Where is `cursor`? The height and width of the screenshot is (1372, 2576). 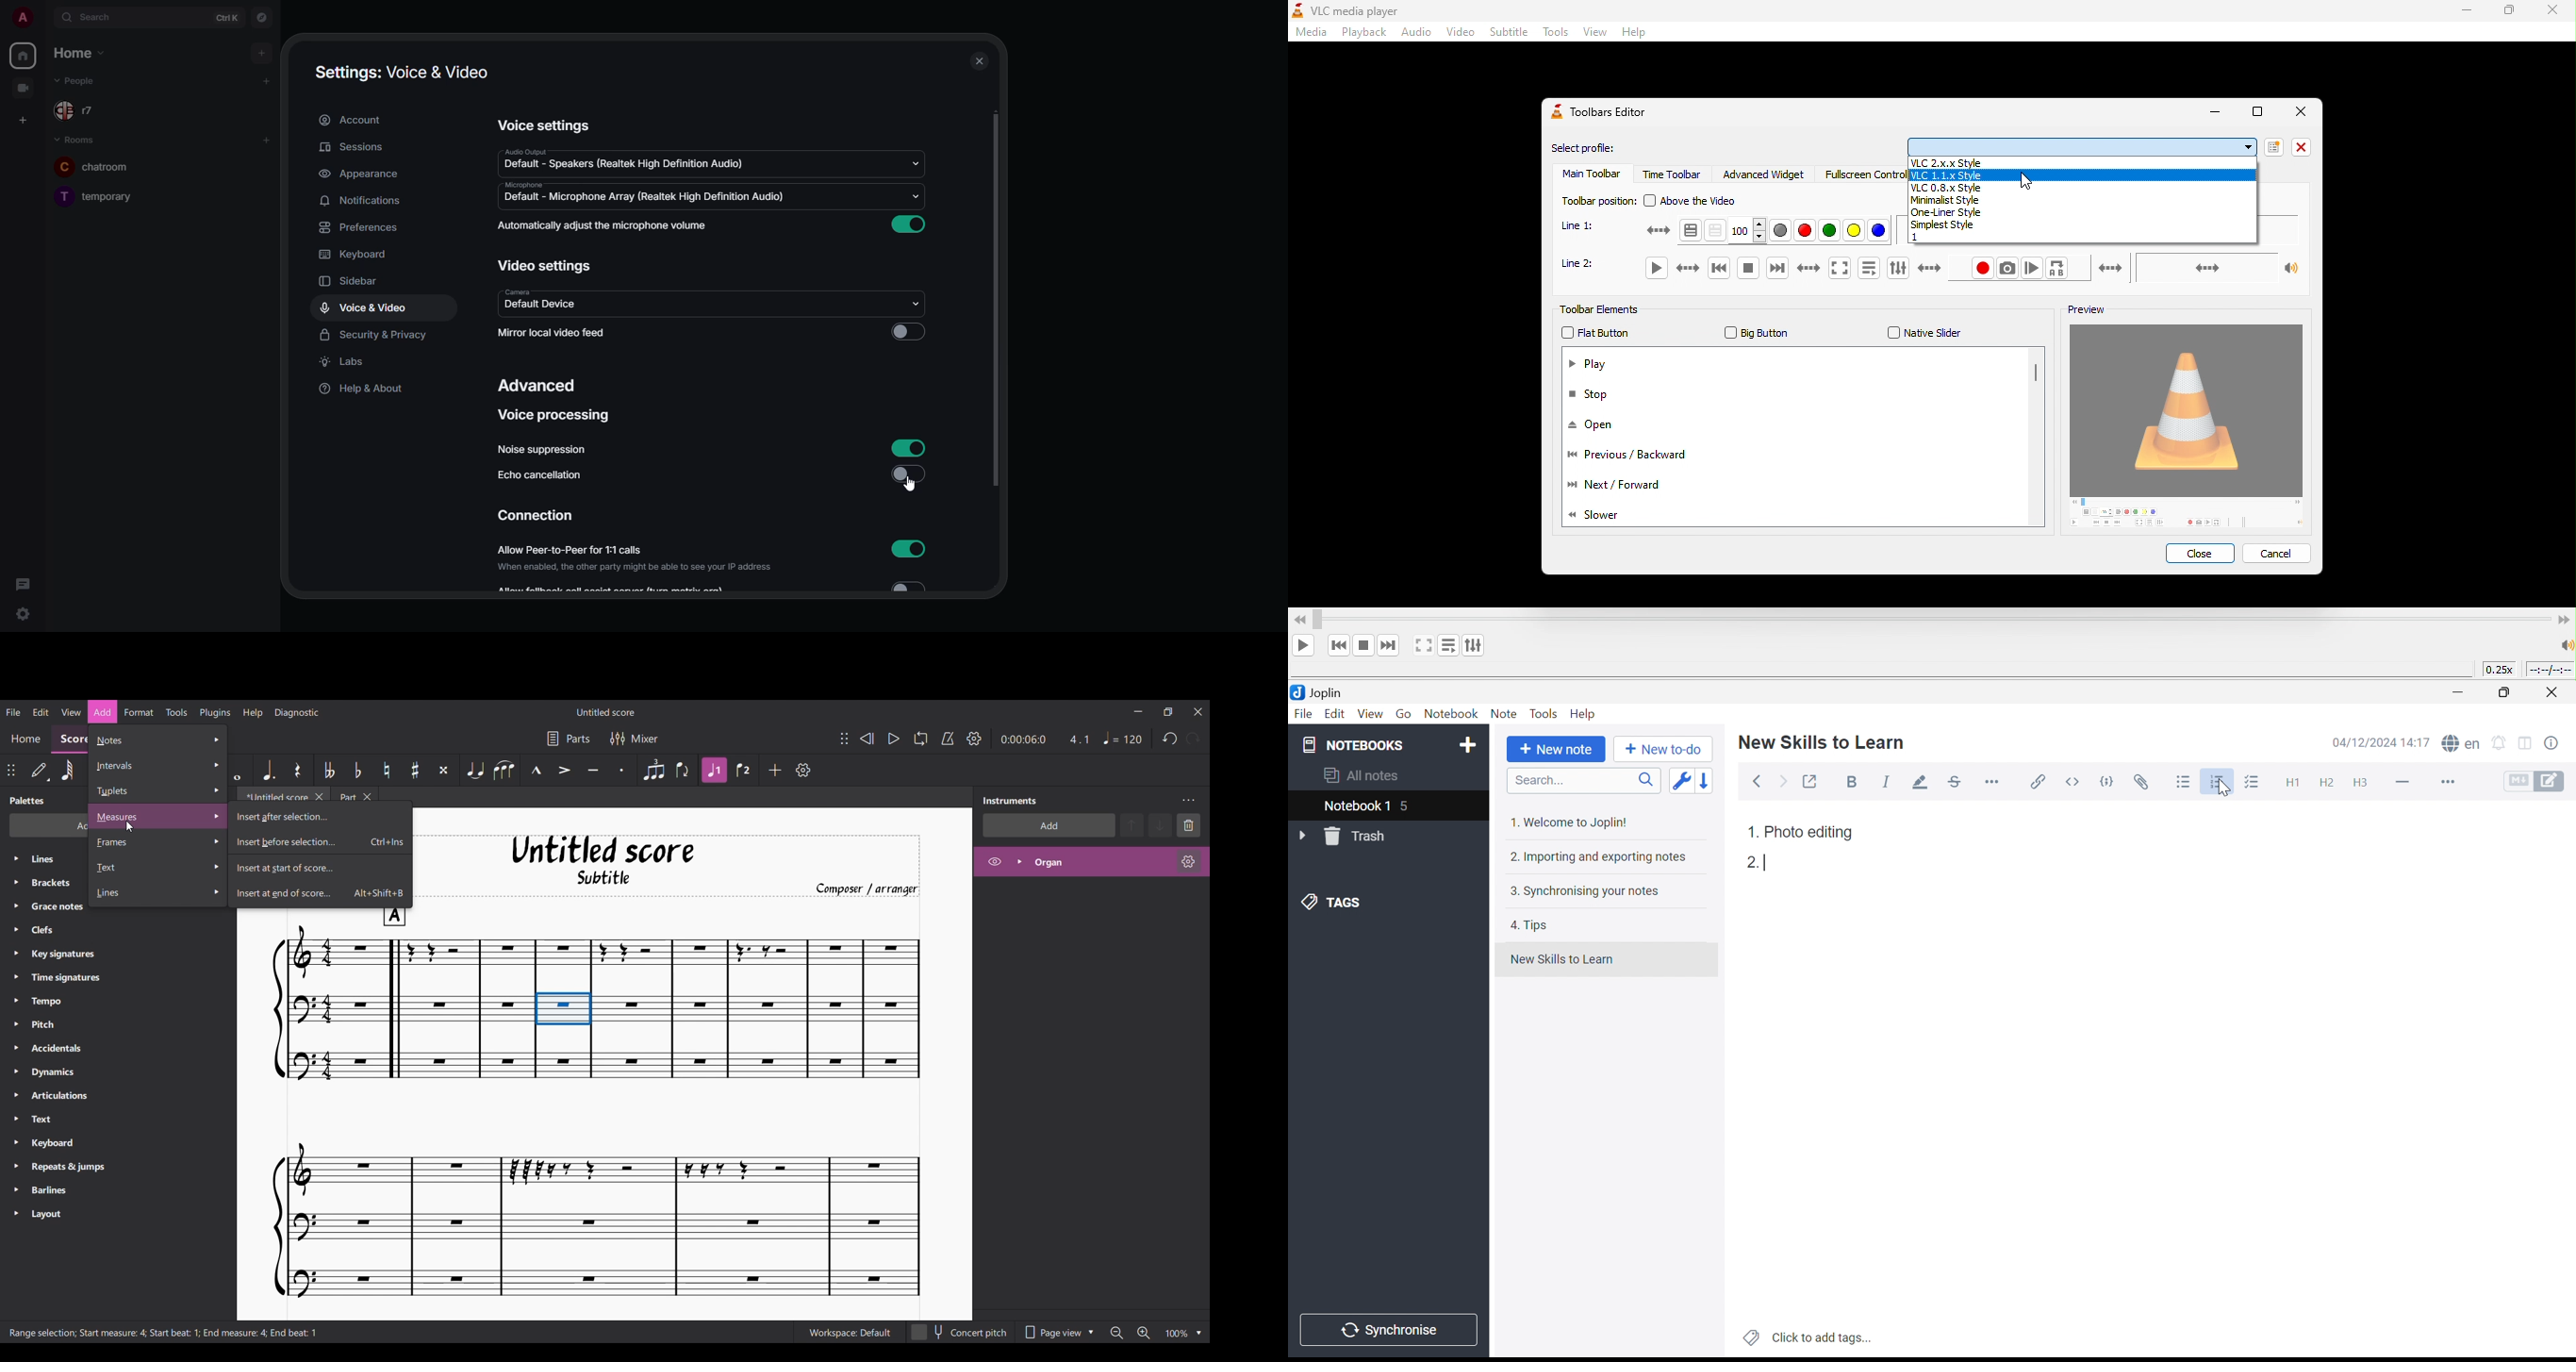 cursor is located at coordinates (916, 482).